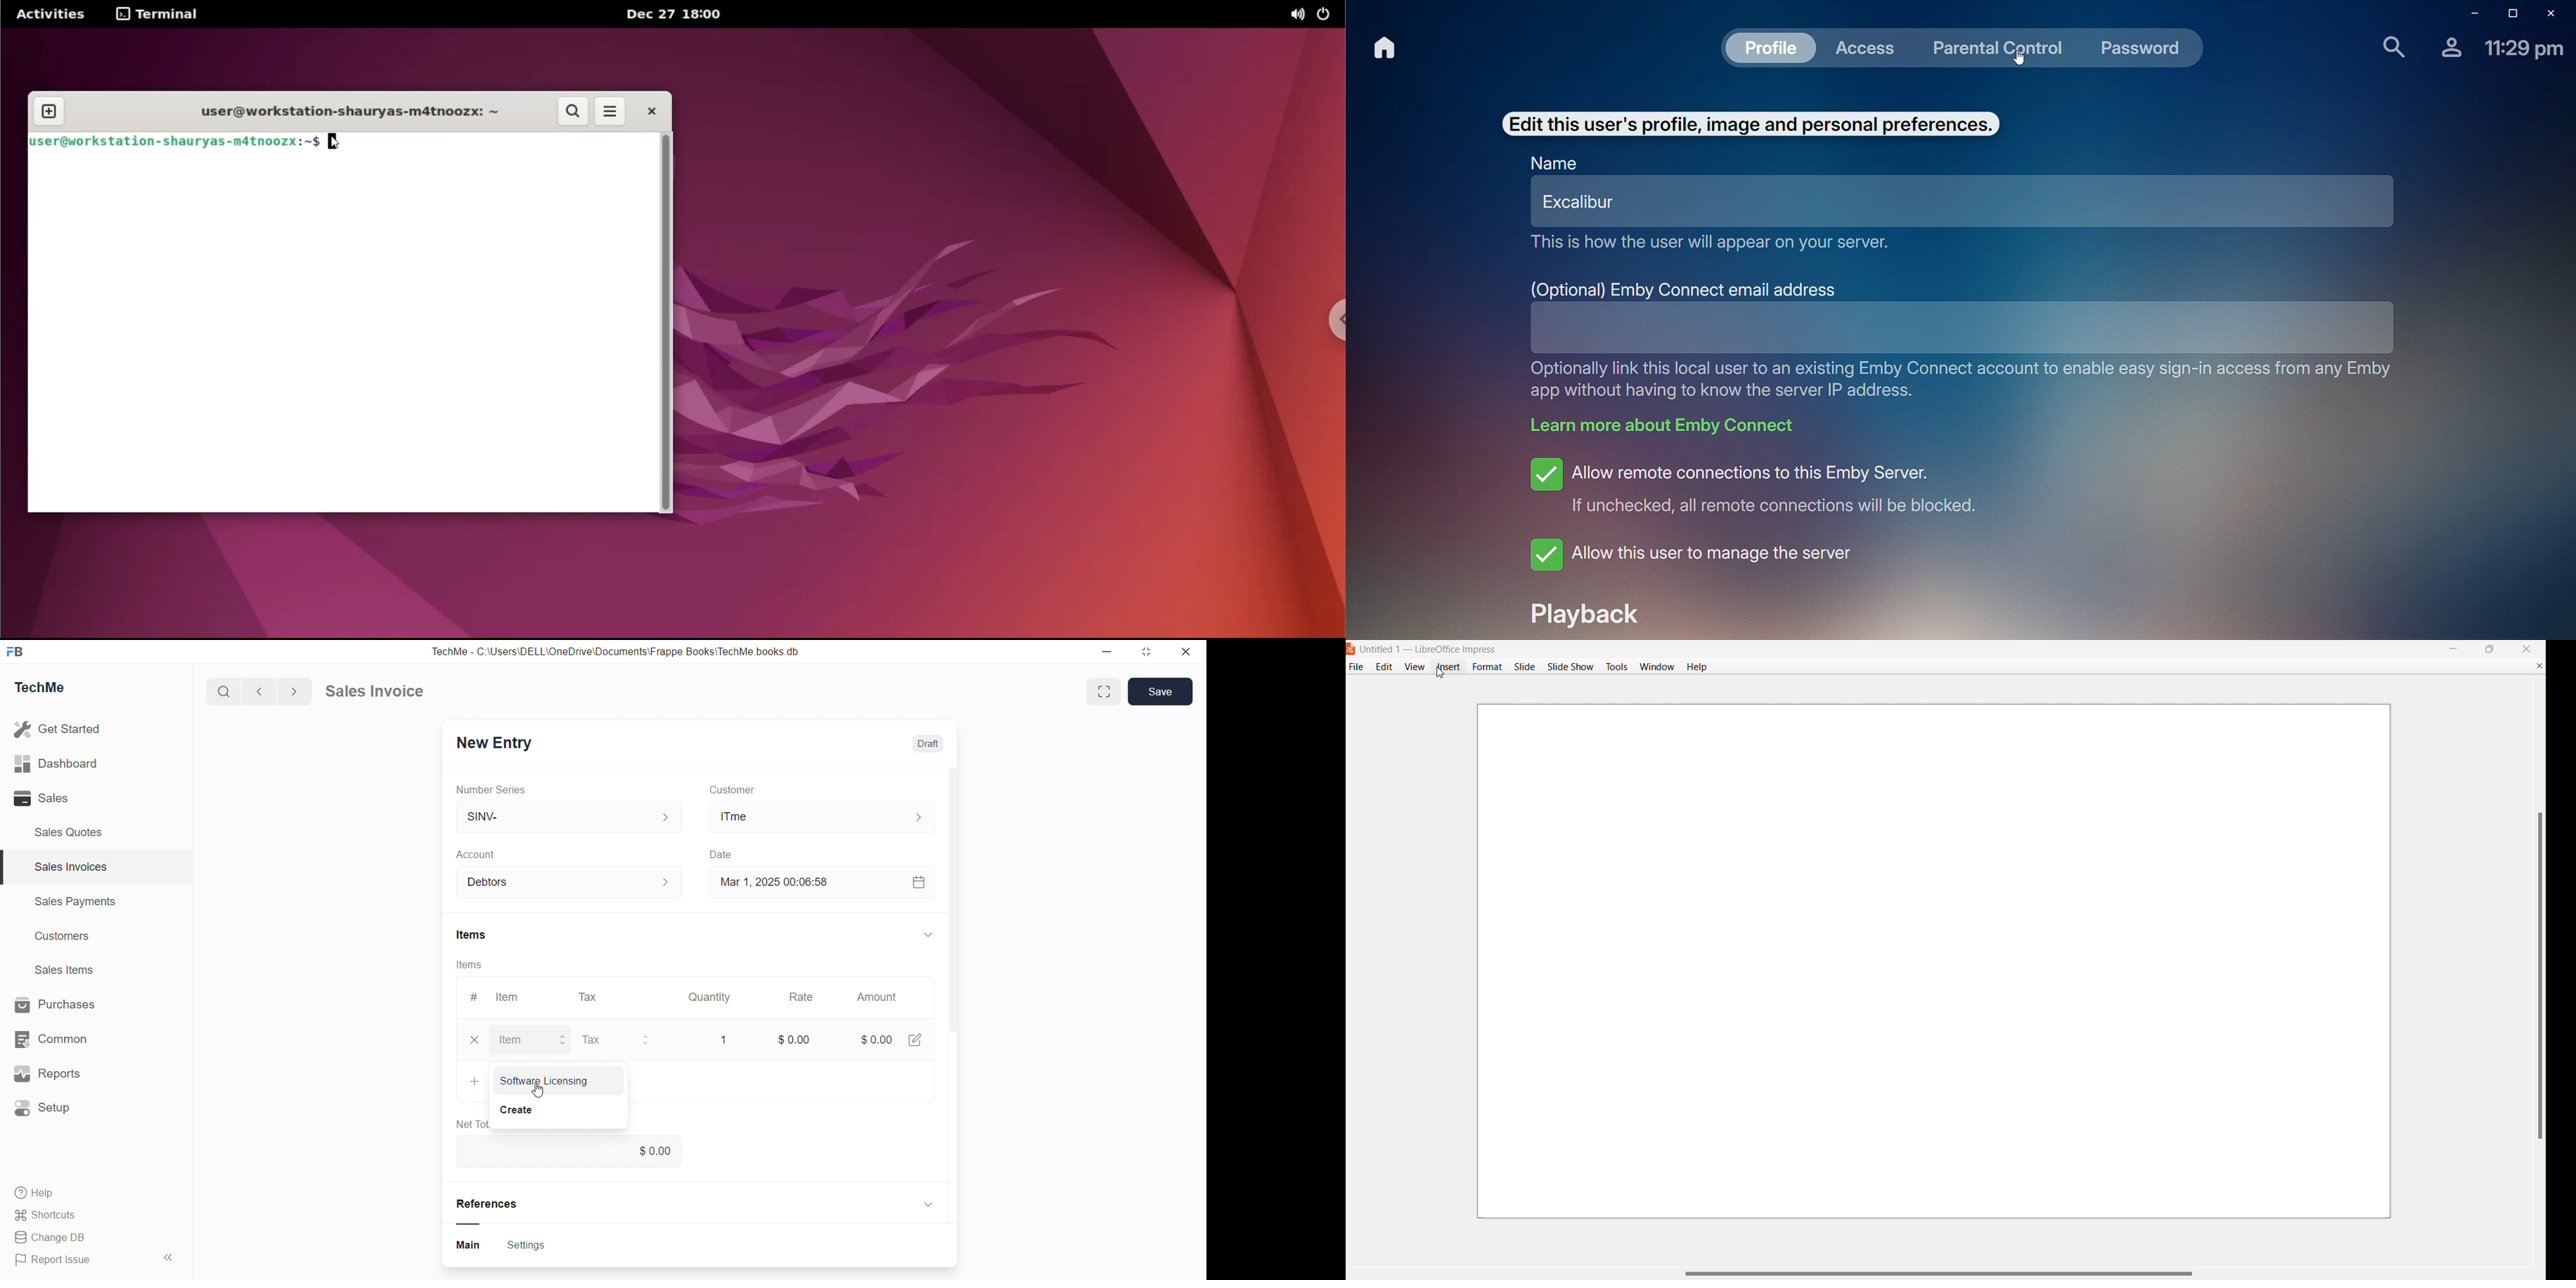  Describe the element at coordinates (65, 869) in the screenshot. I see `Sales Invoices` at that location.